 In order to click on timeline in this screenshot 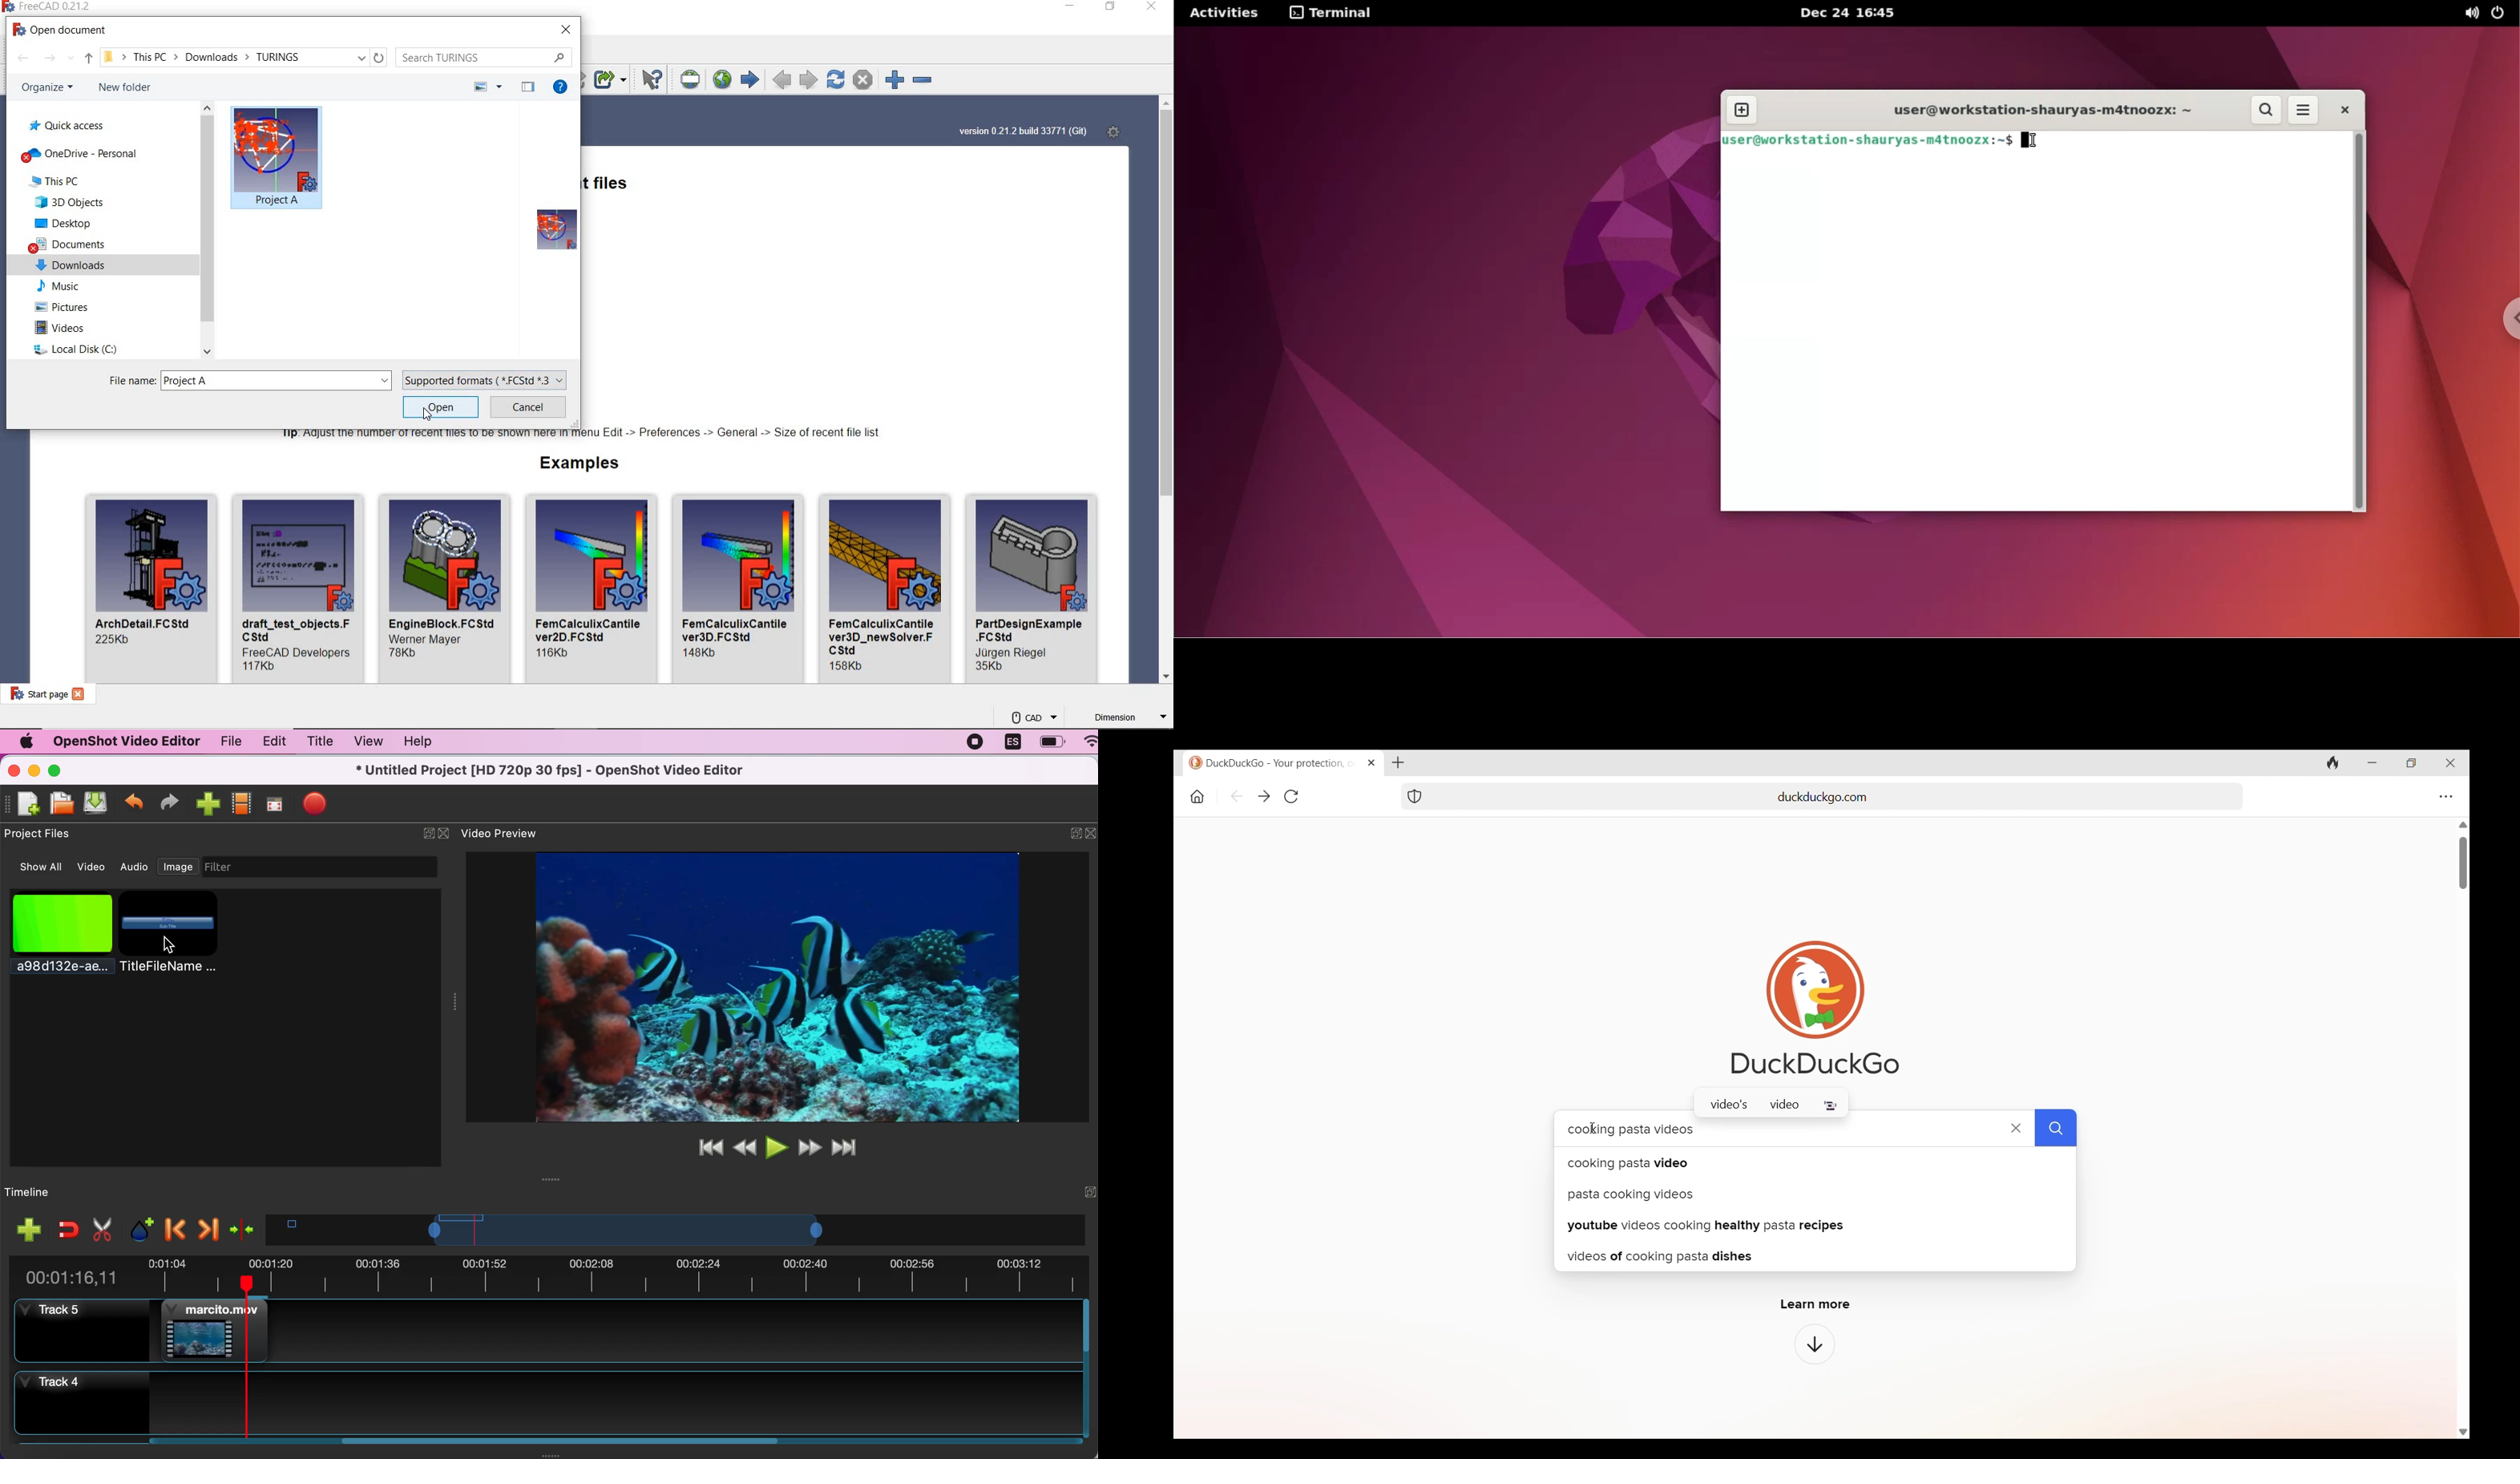, I will do `click(54, 1191)`.